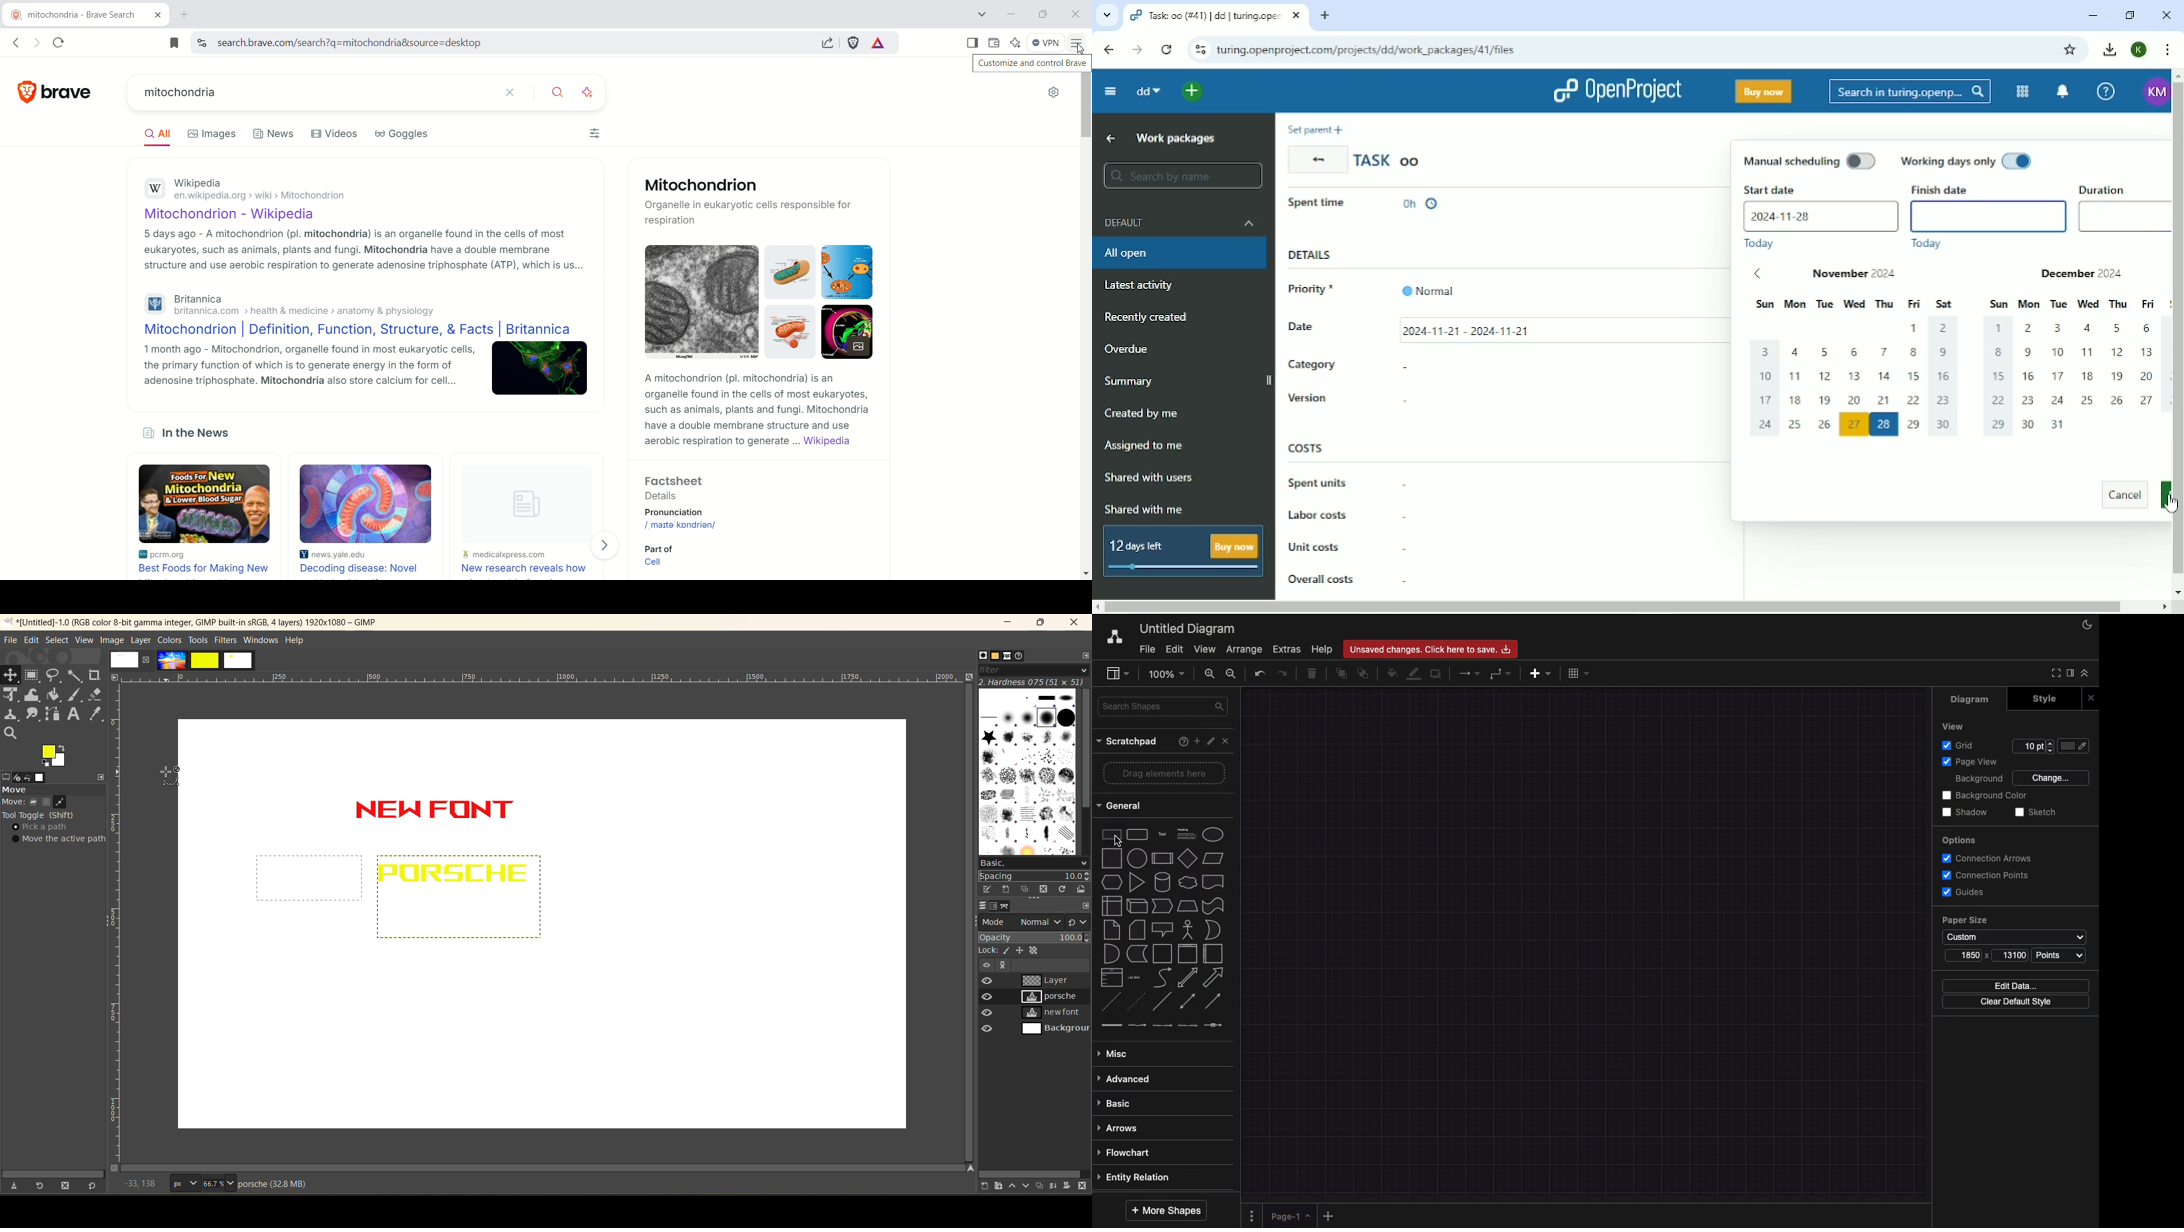 This screenshot has height=1232, width=2184. What do you see at coordinates (1316, 160) in the screenshot?
I see `Back` at bounding box center [1316, 160].